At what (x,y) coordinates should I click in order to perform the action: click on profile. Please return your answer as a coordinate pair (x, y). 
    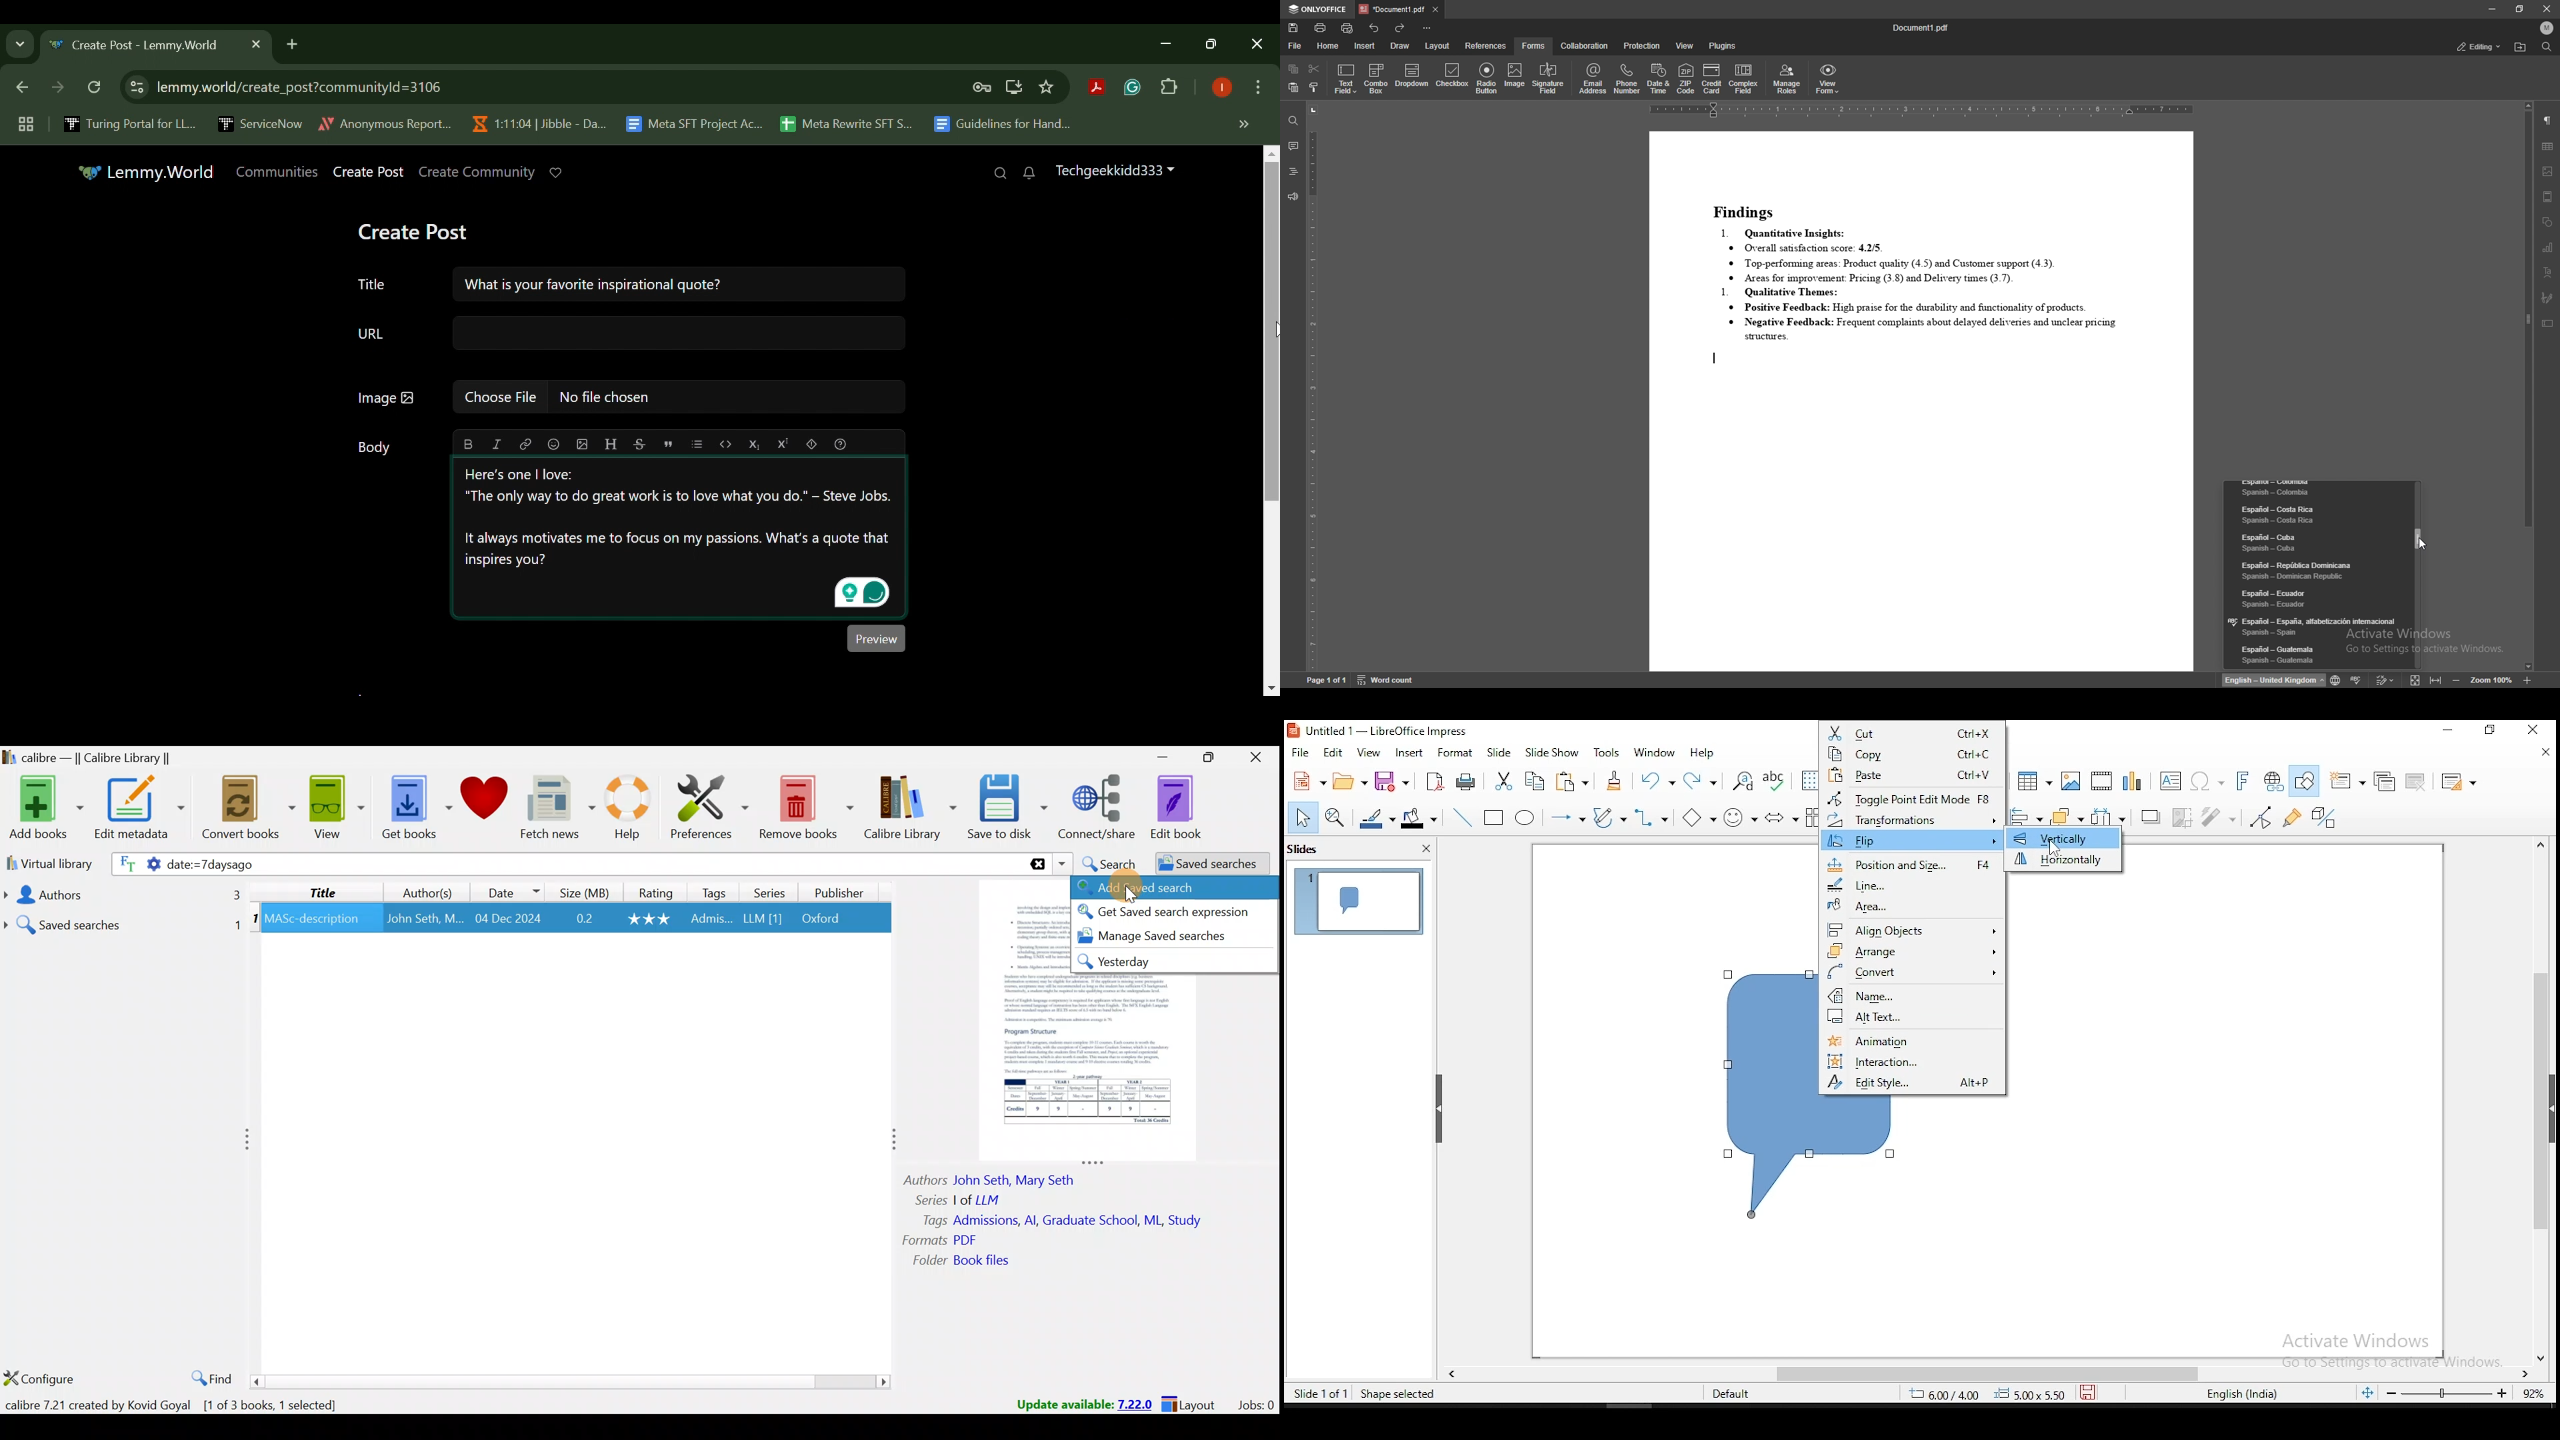
    Looking at the image, I should click on (2547, 27).